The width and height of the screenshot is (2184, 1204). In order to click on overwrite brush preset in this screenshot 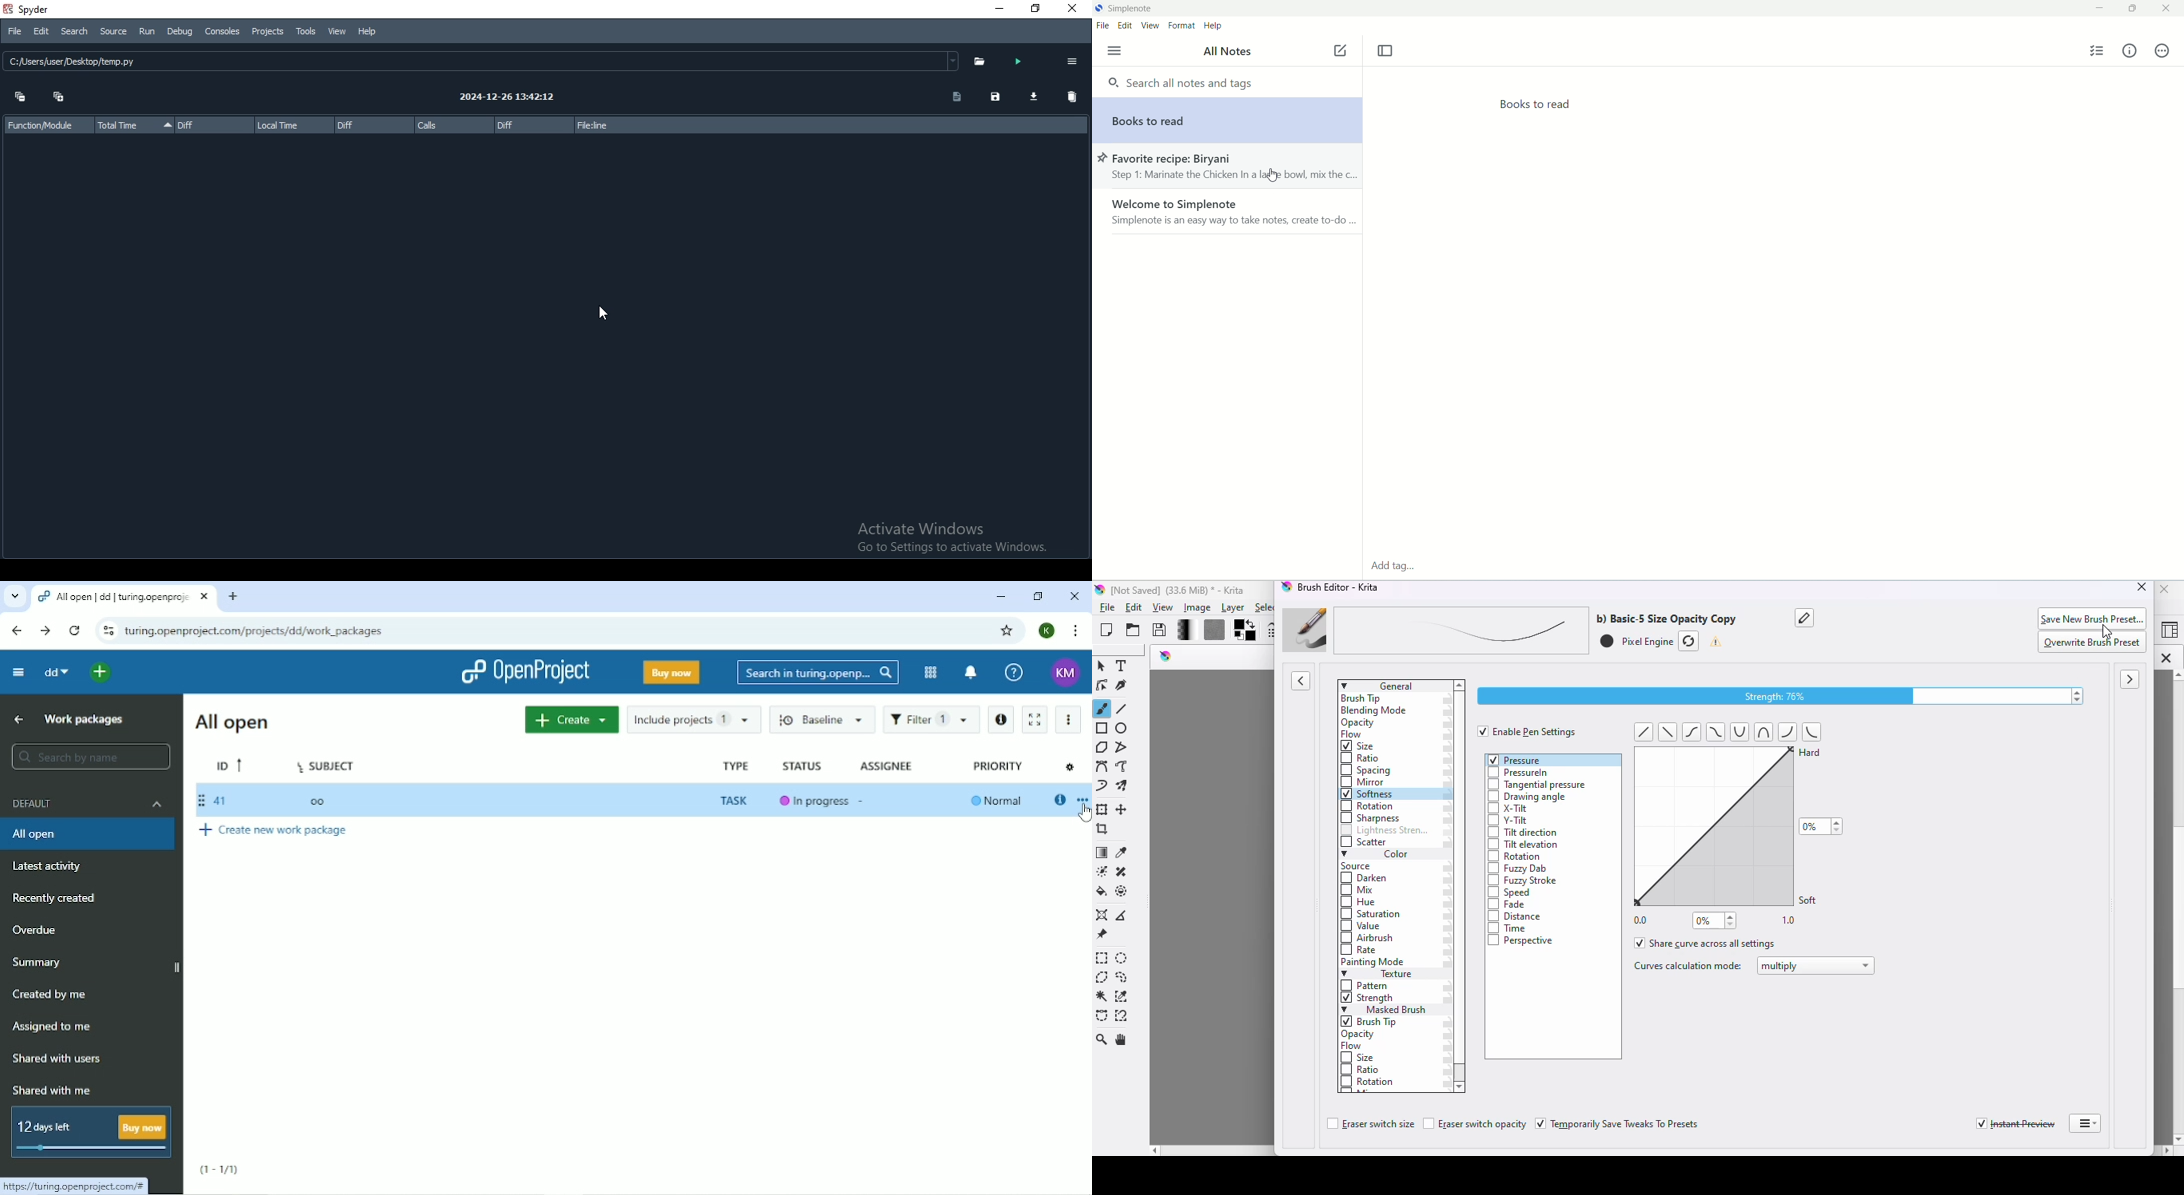, I will do `click(2094, 643)`.